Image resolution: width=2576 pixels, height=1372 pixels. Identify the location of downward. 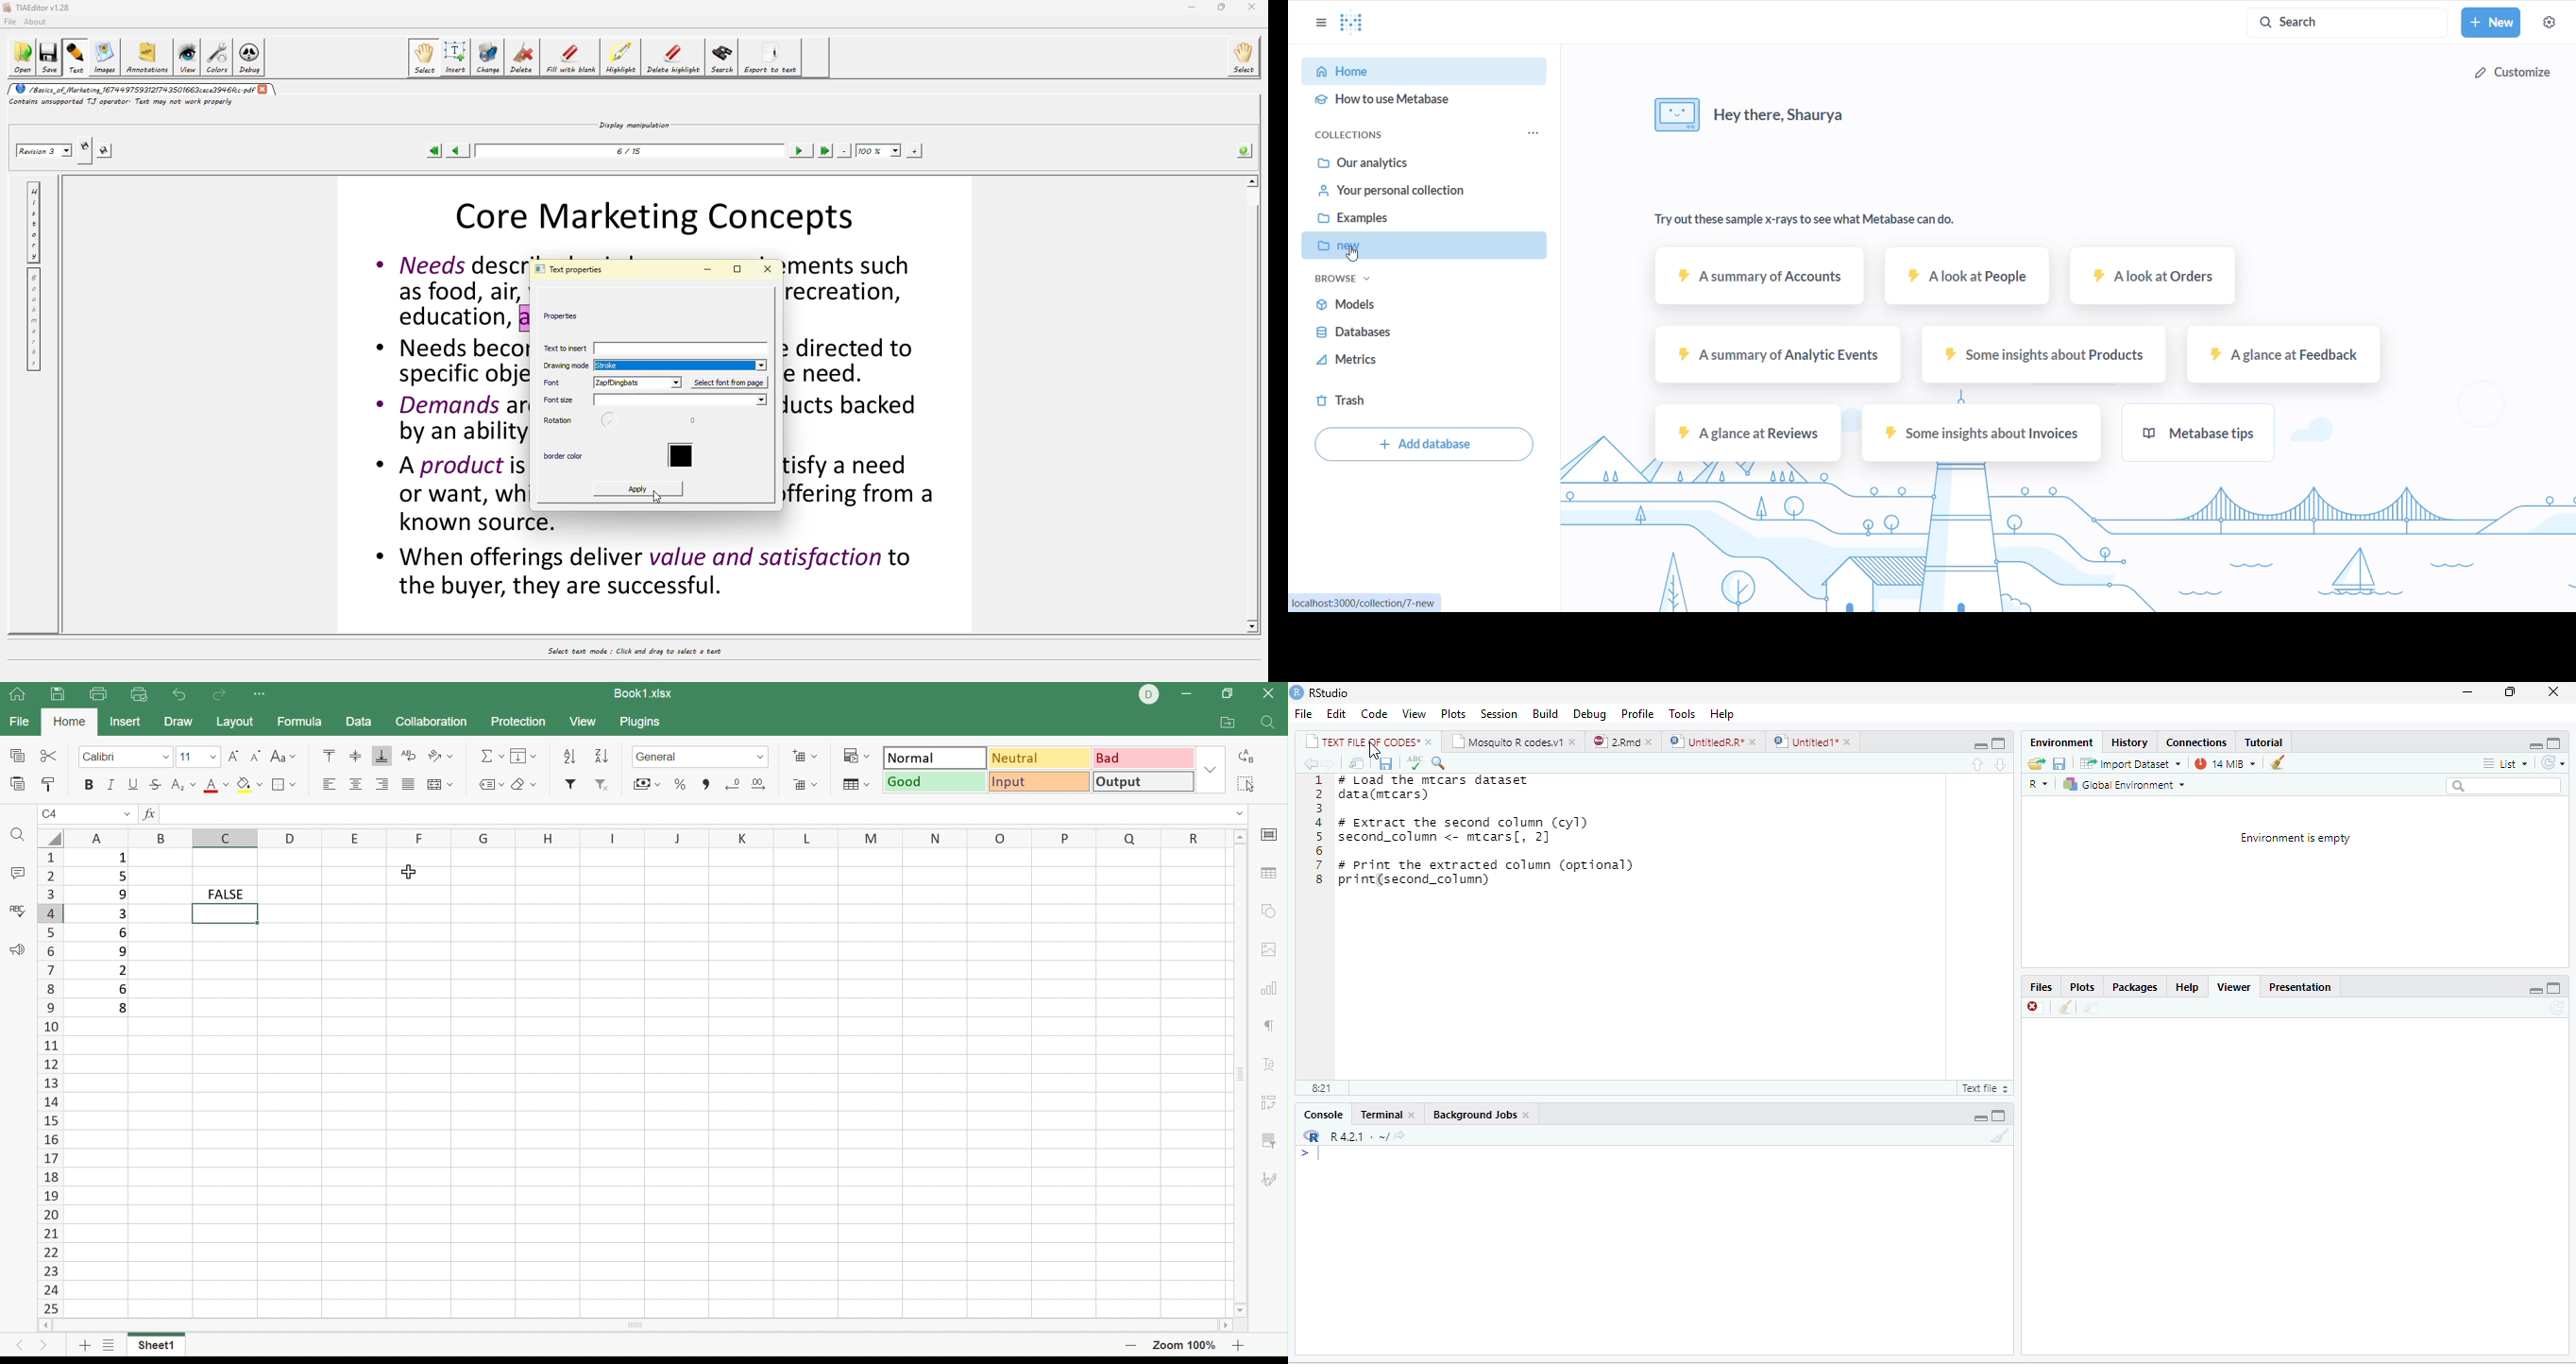
(2001, 764).